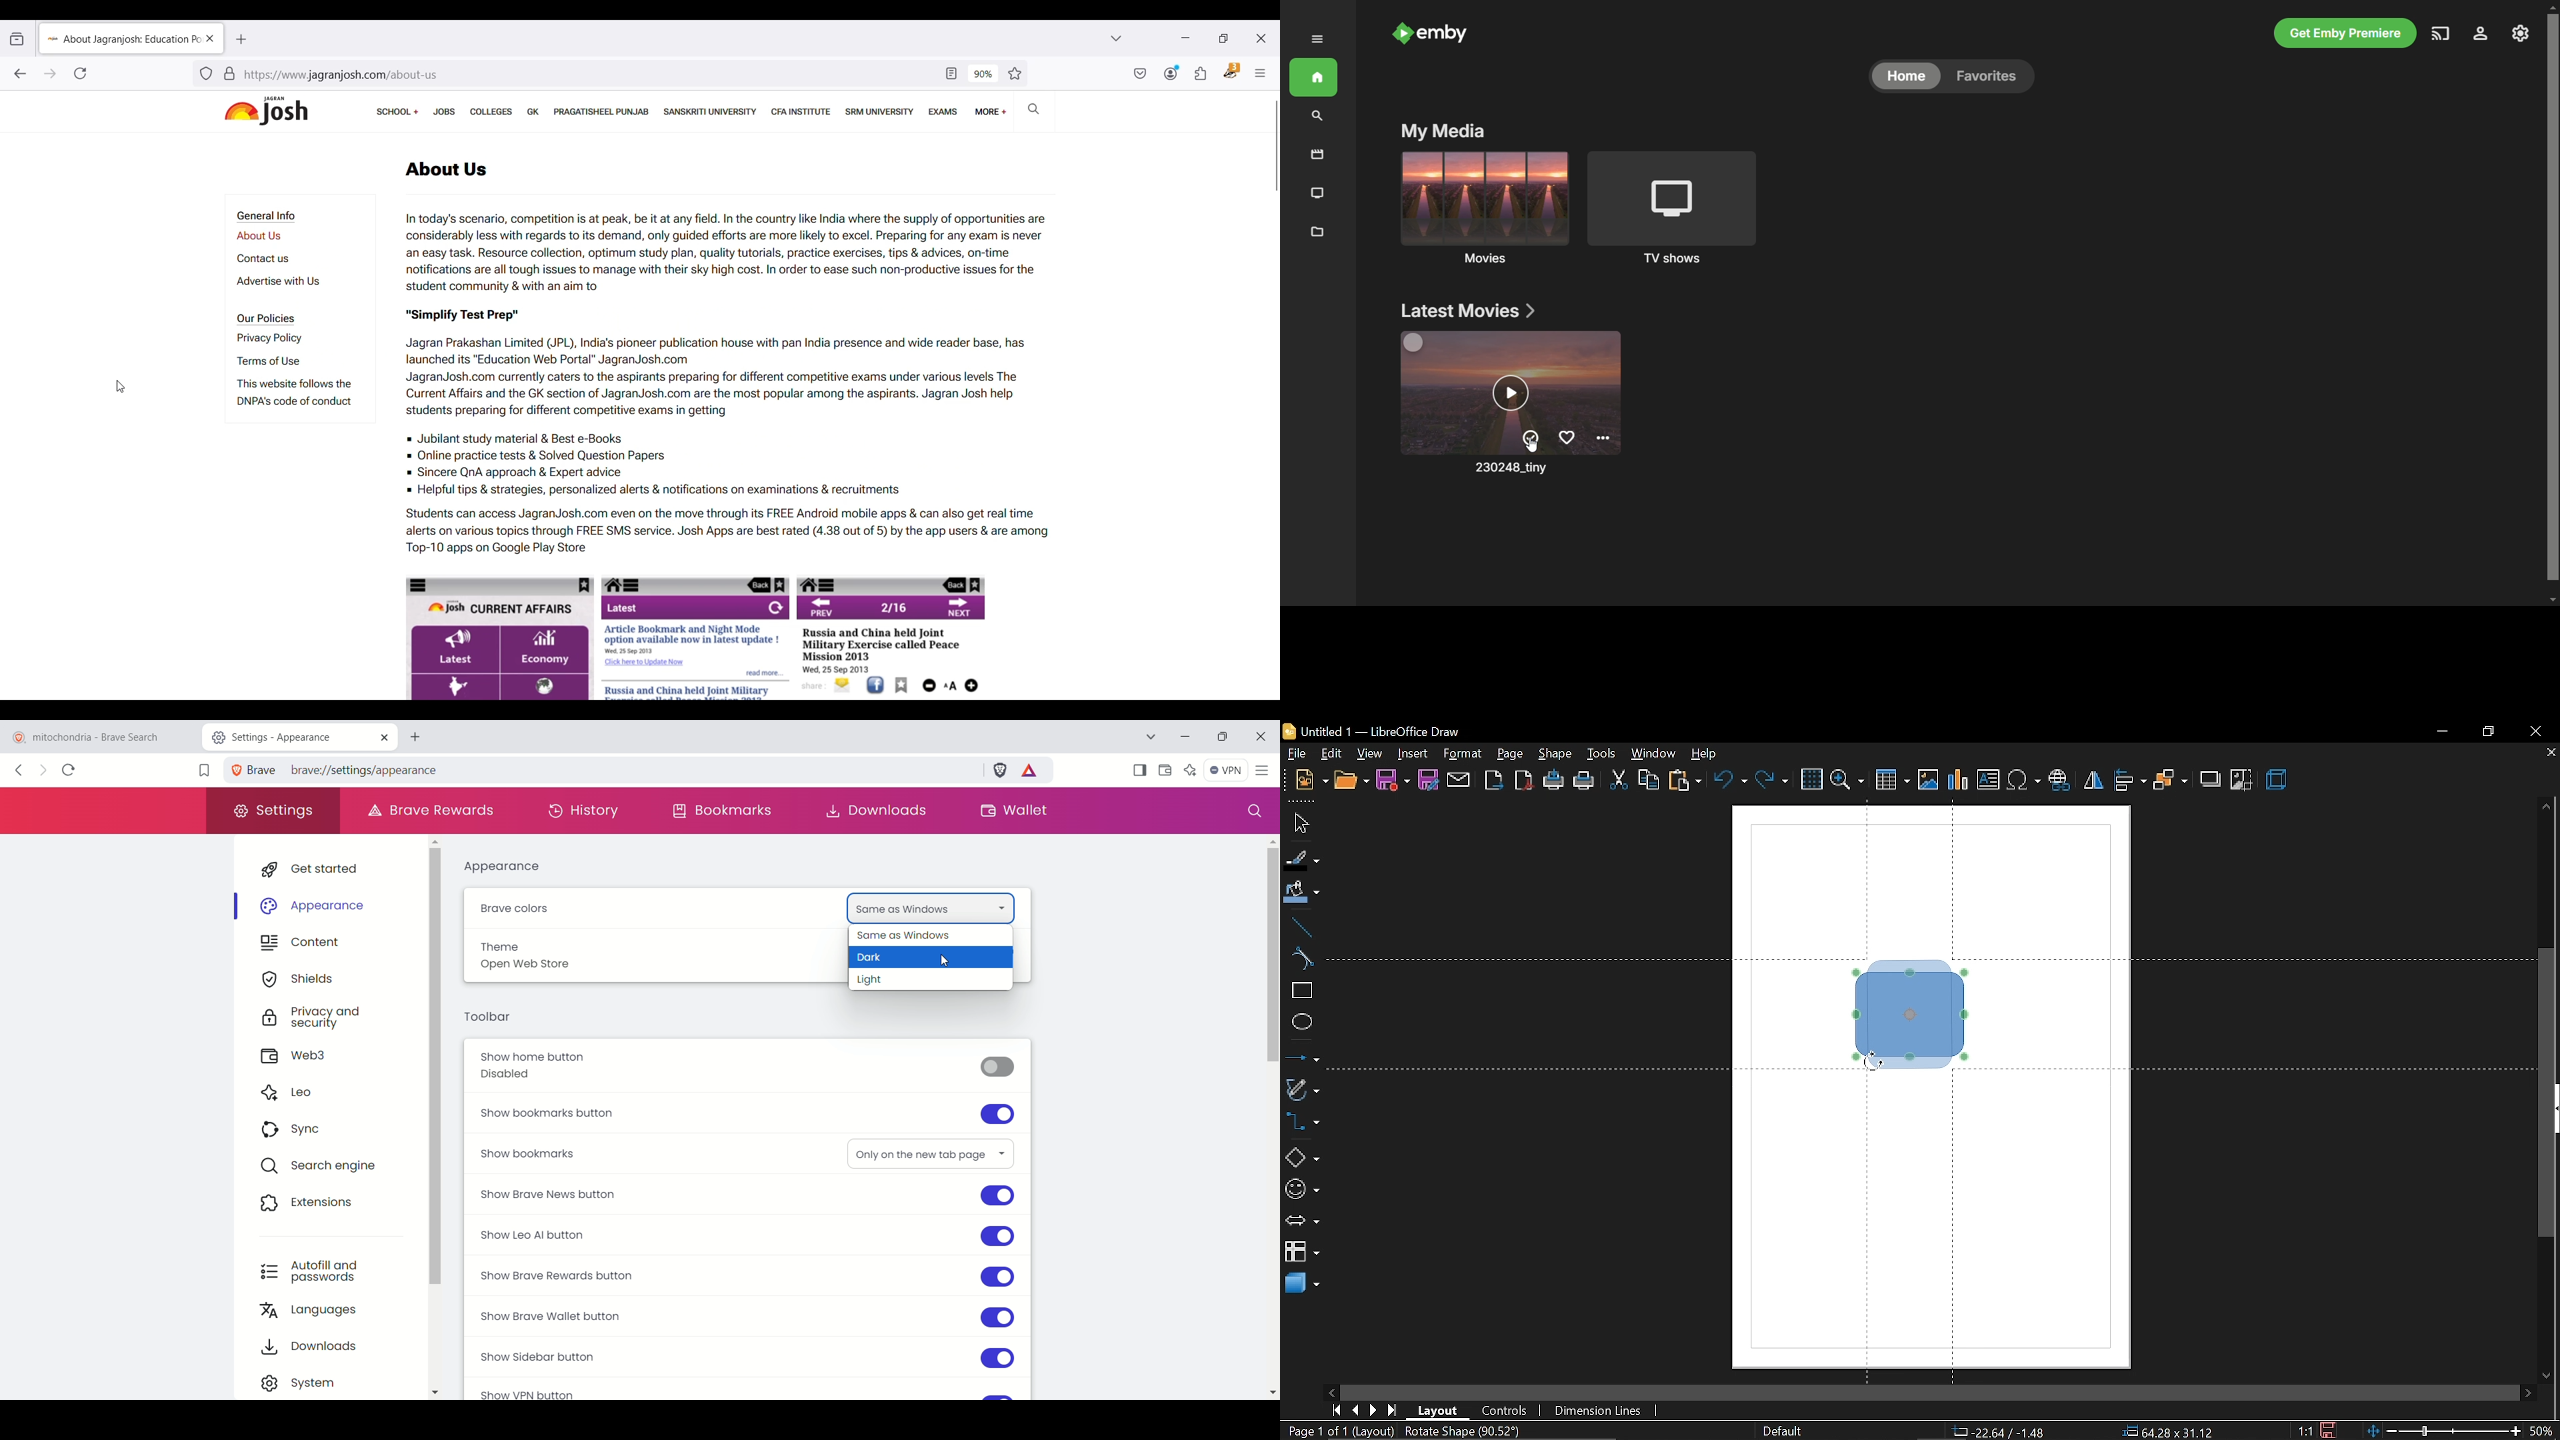  What do you see at coordinates (1014, 74) in the screenshot?
I see `Bookmark this page` at bounding box center [1014, 74].